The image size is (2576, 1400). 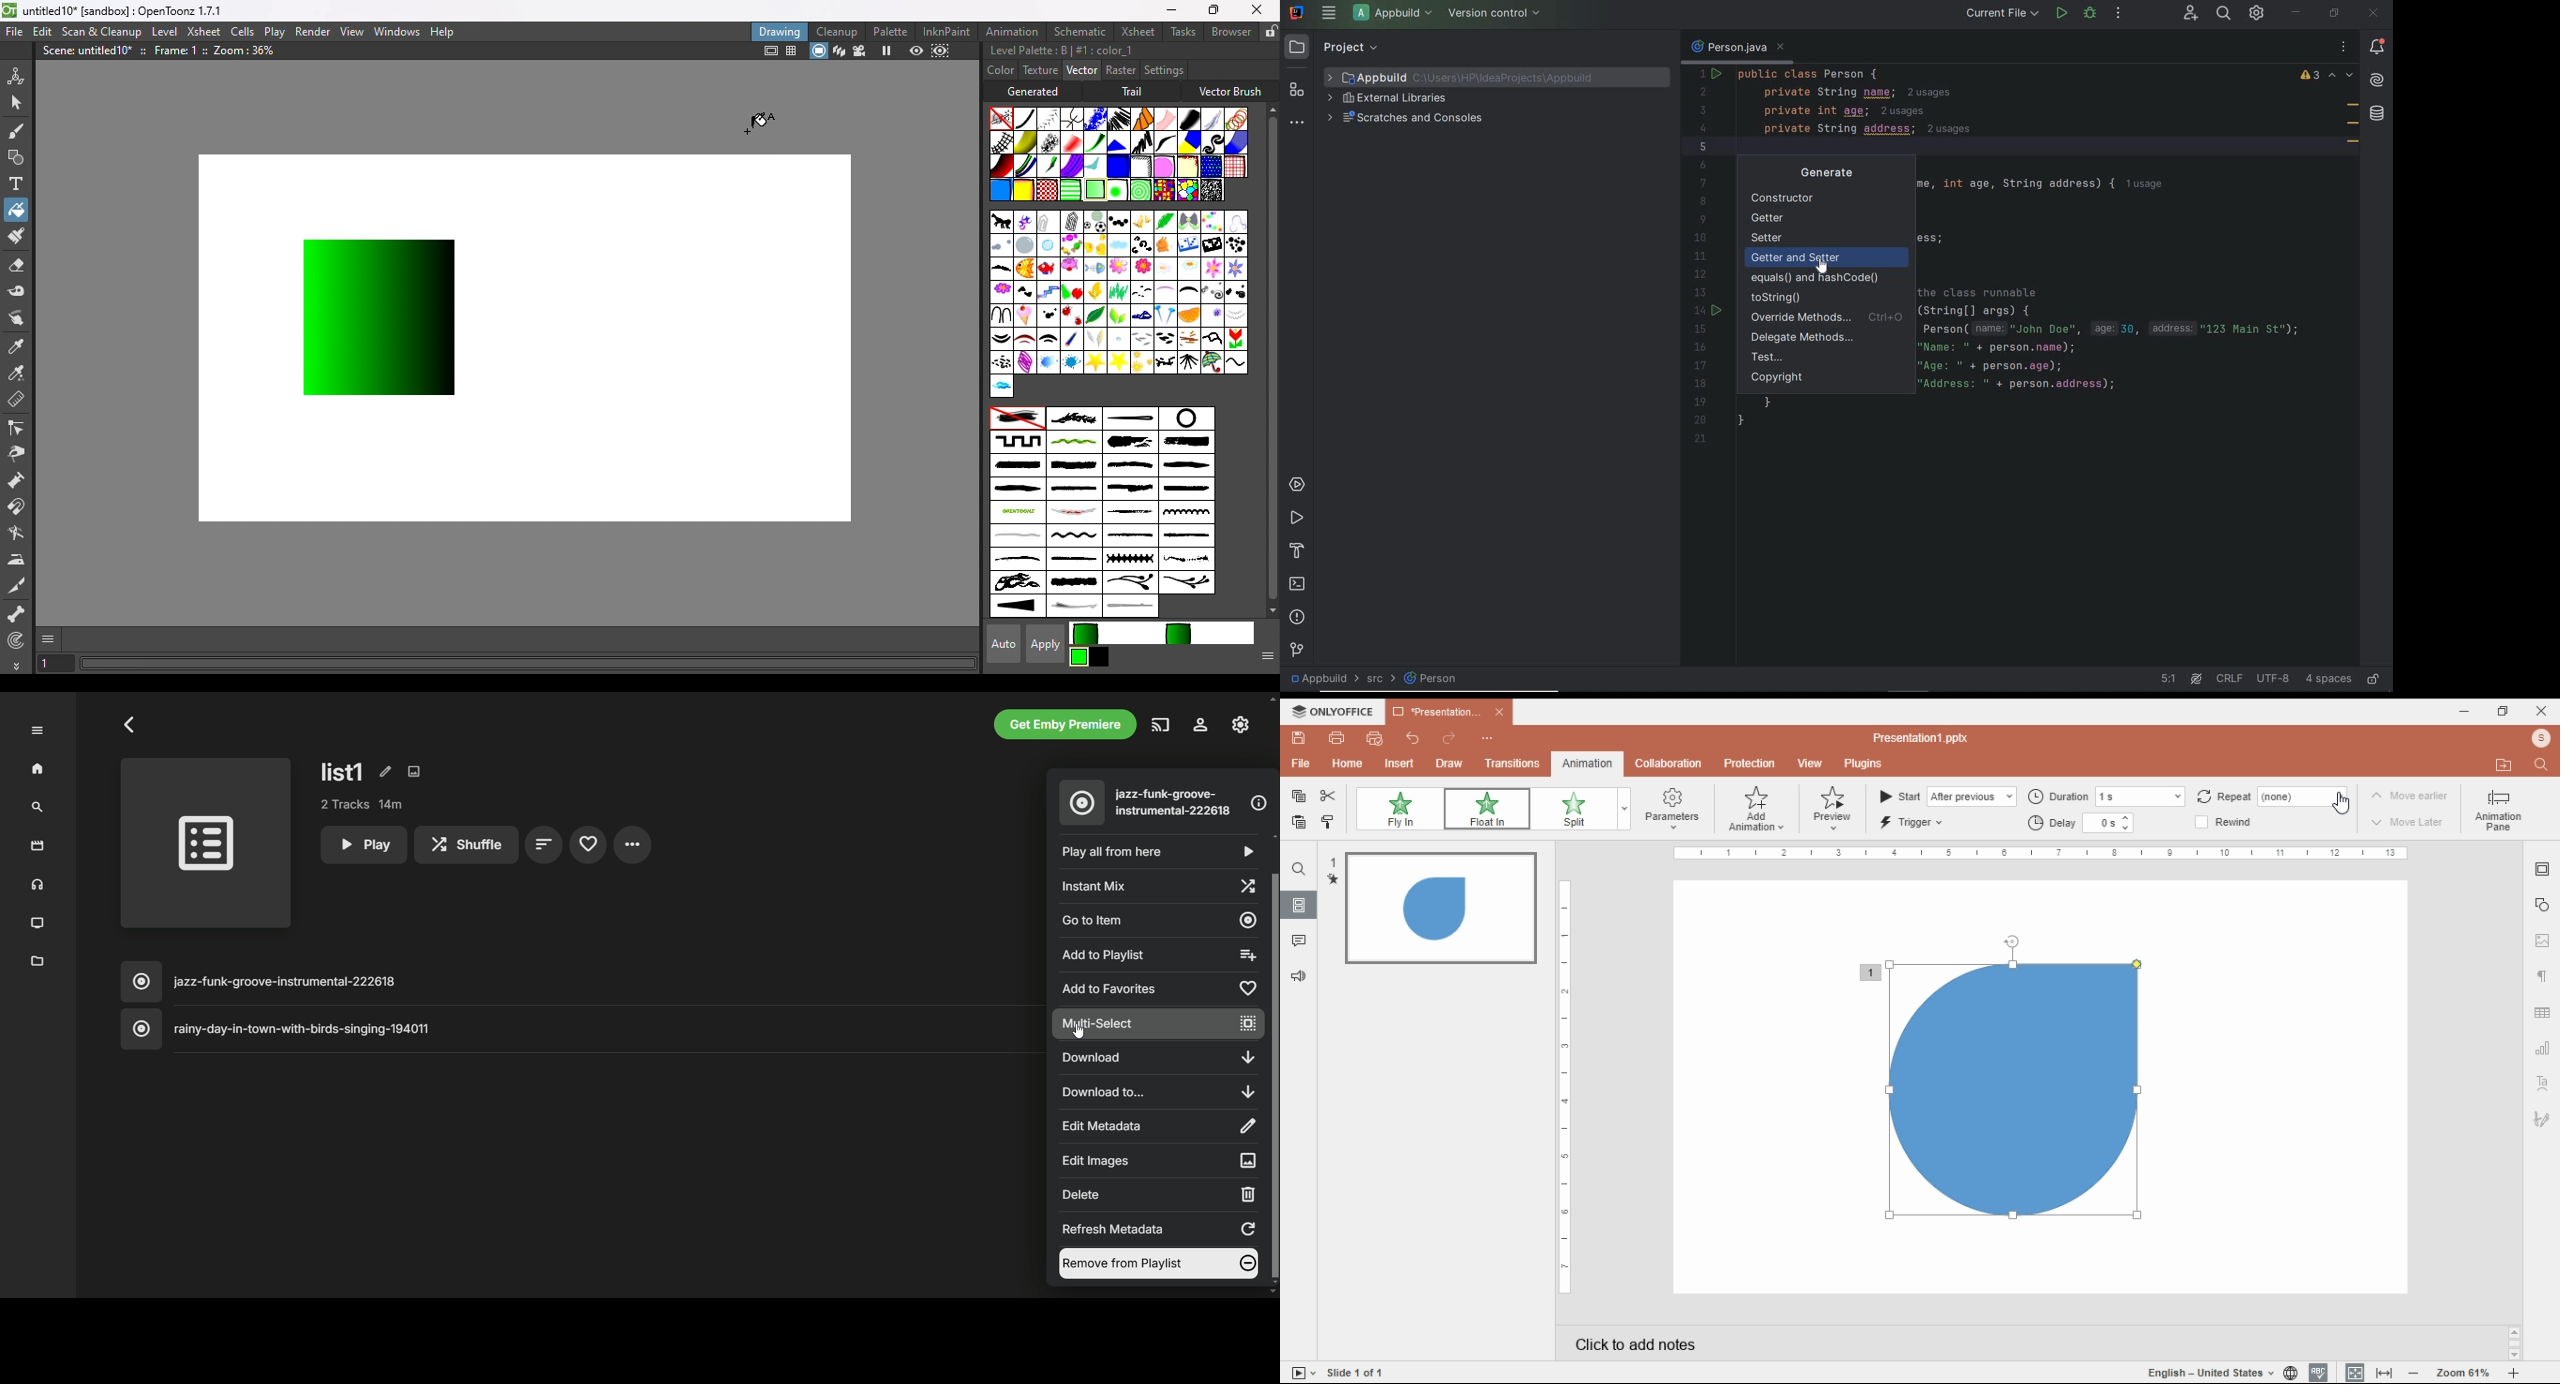 What do you see at coordinates (1071, 141) in the screenshot?
I see `Fade` at bounding box center [1071, 141].